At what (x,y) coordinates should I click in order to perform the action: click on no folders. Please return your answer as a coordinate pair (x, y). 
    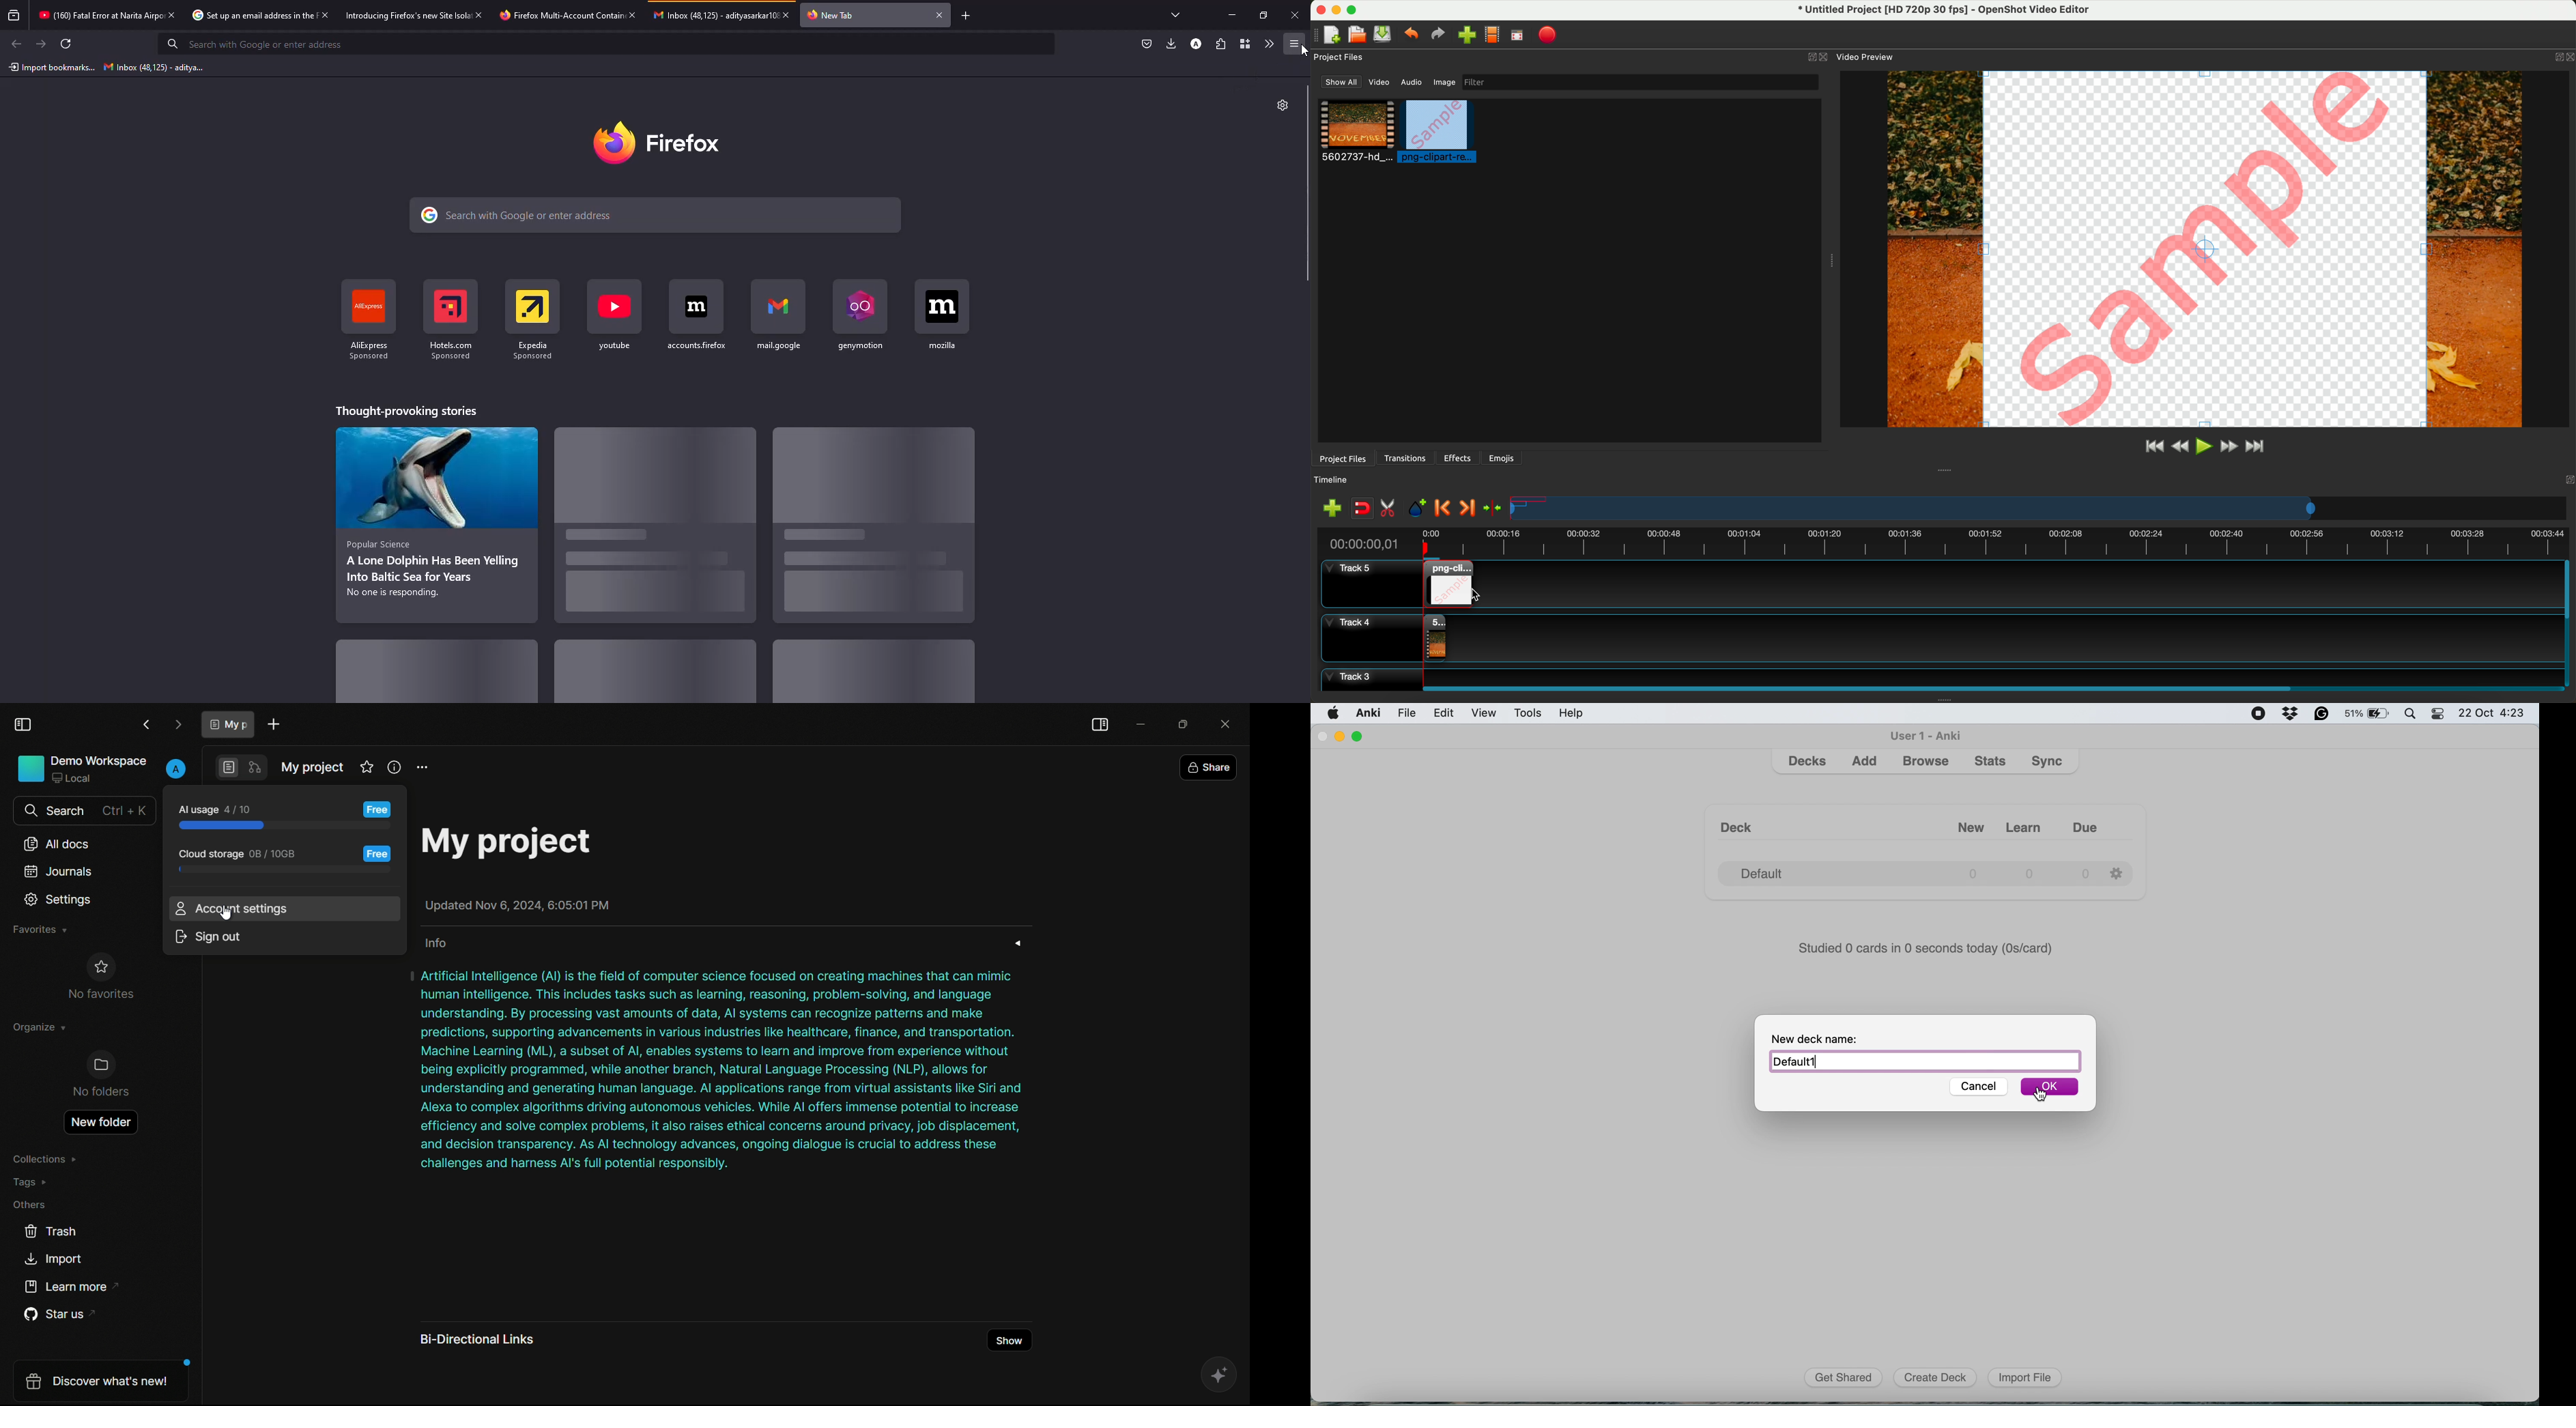
    Looking at the image, I should click on (103, 1076).